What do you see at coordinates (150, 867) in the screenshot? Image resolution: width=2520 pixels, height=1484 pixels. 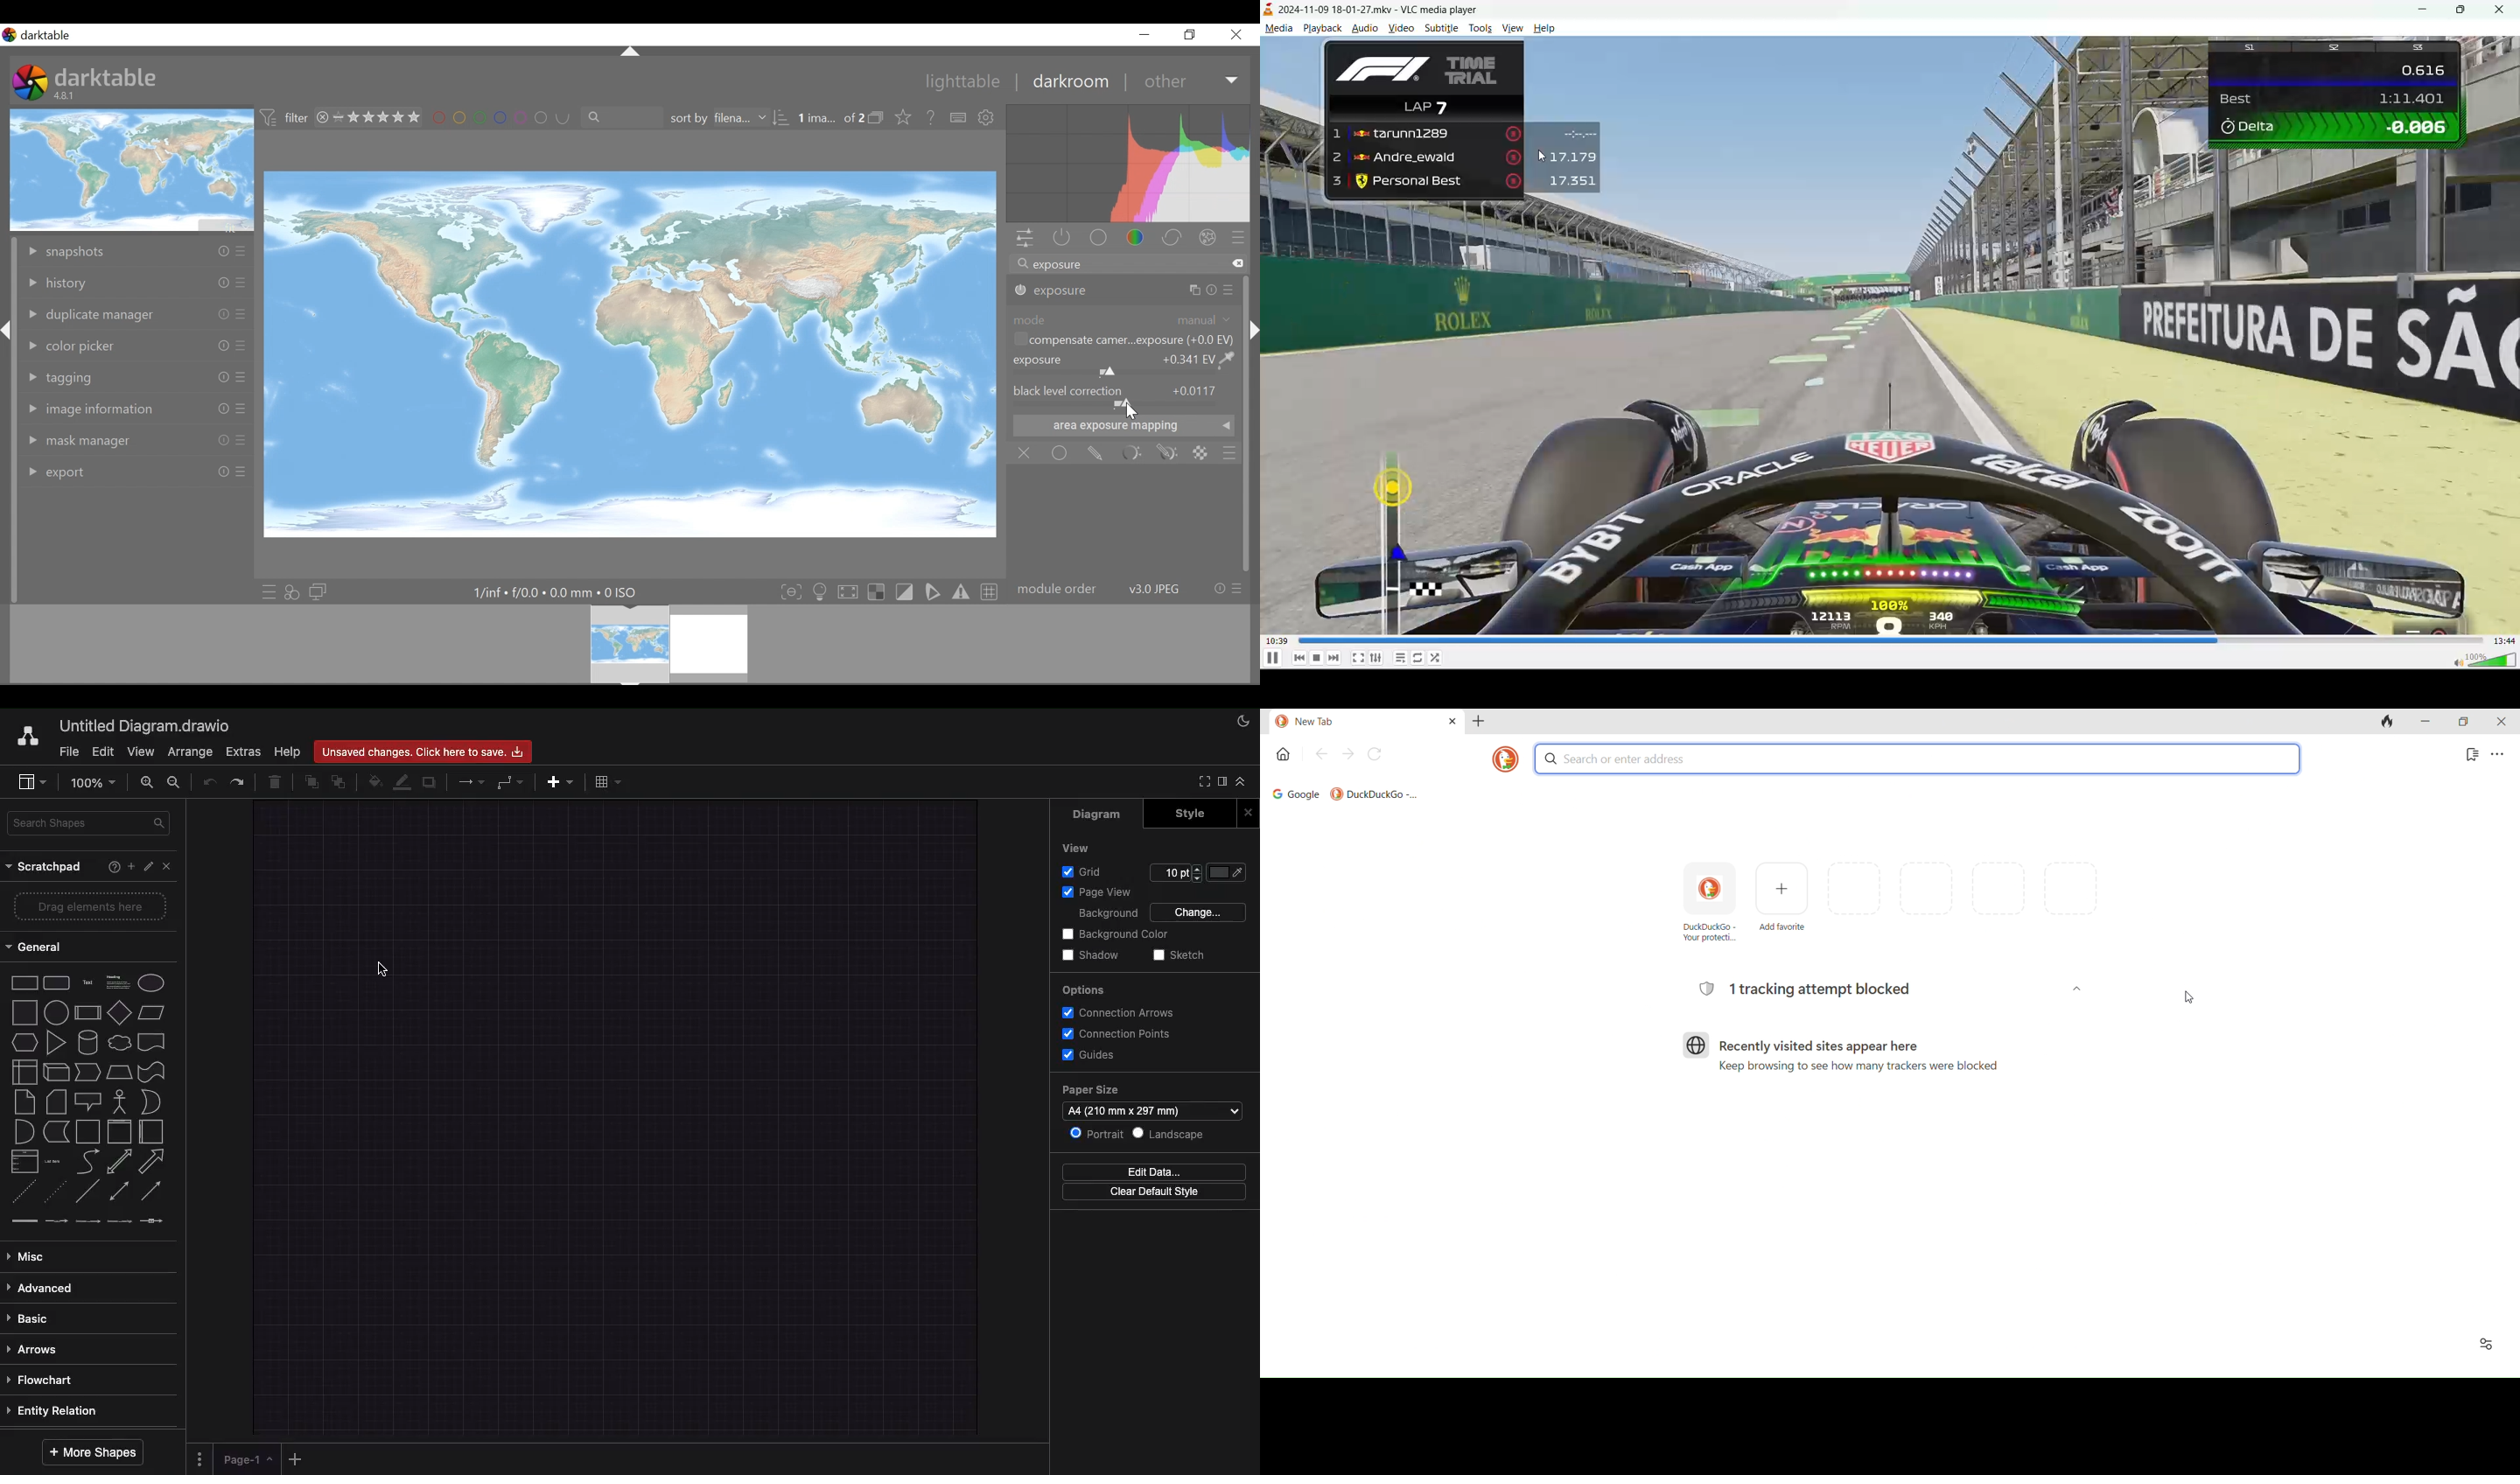 I see `Edit` at bounding box center [150, 867].